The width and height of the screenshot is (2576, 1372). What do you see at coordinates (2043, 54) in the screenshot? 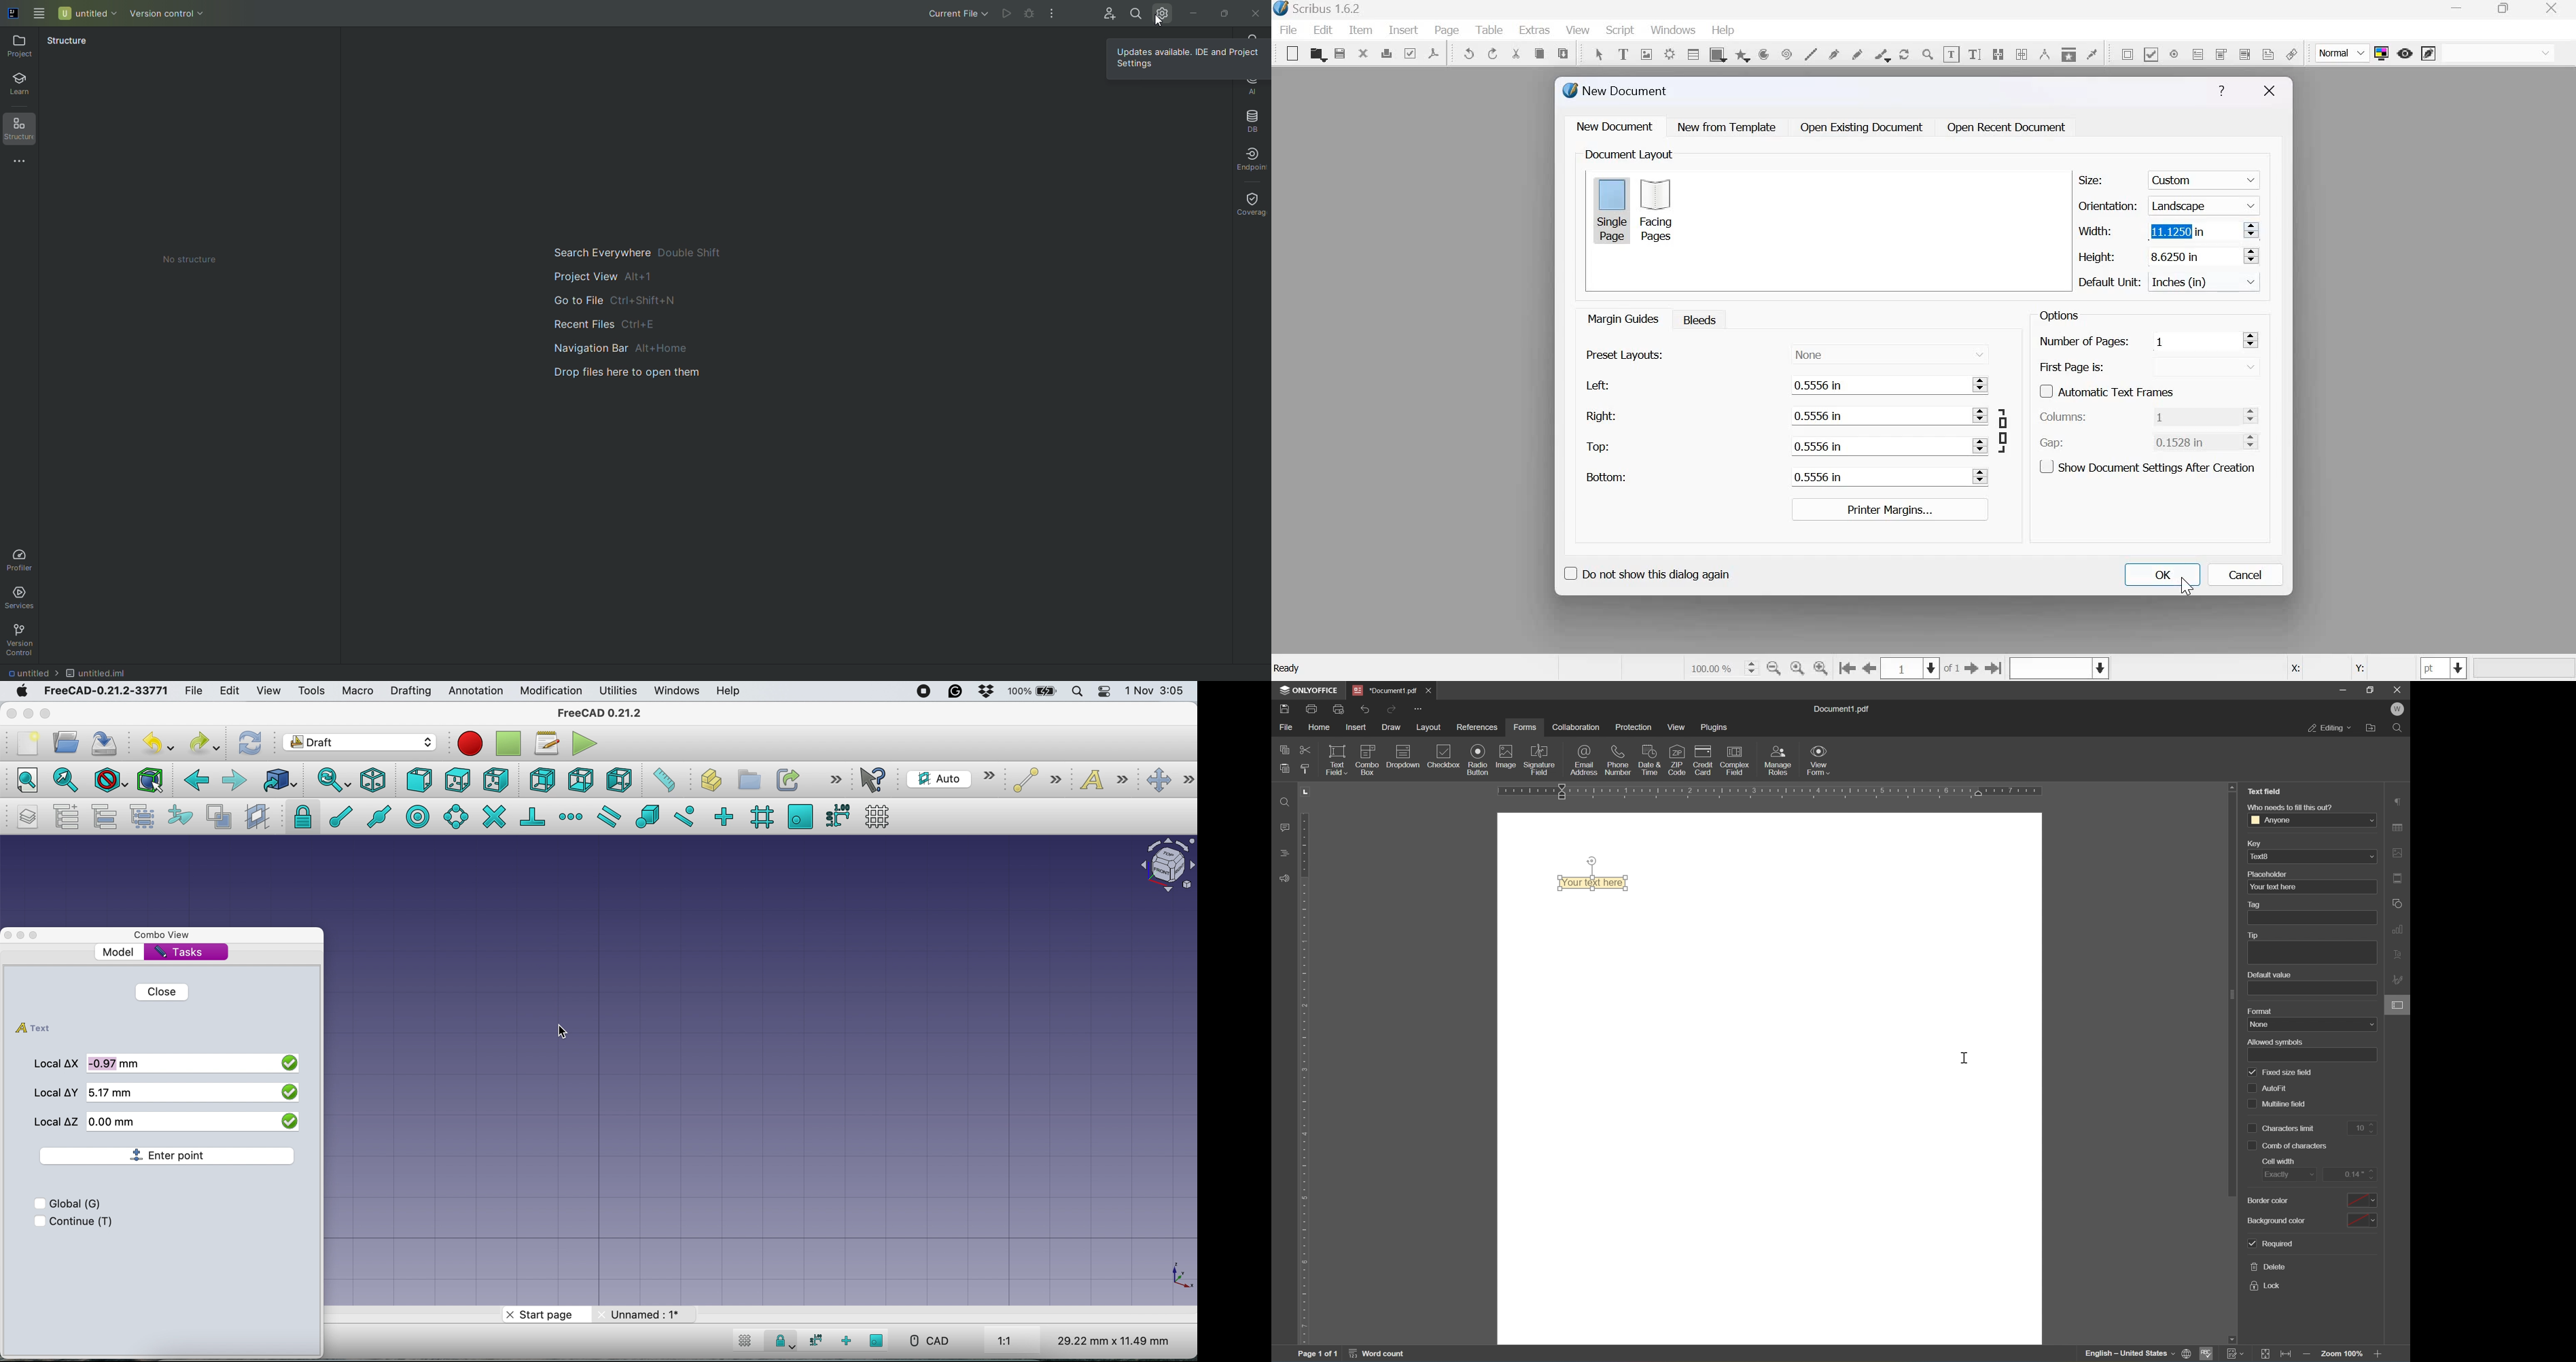
I see `Measurements` at bounding box center [2043, 54].